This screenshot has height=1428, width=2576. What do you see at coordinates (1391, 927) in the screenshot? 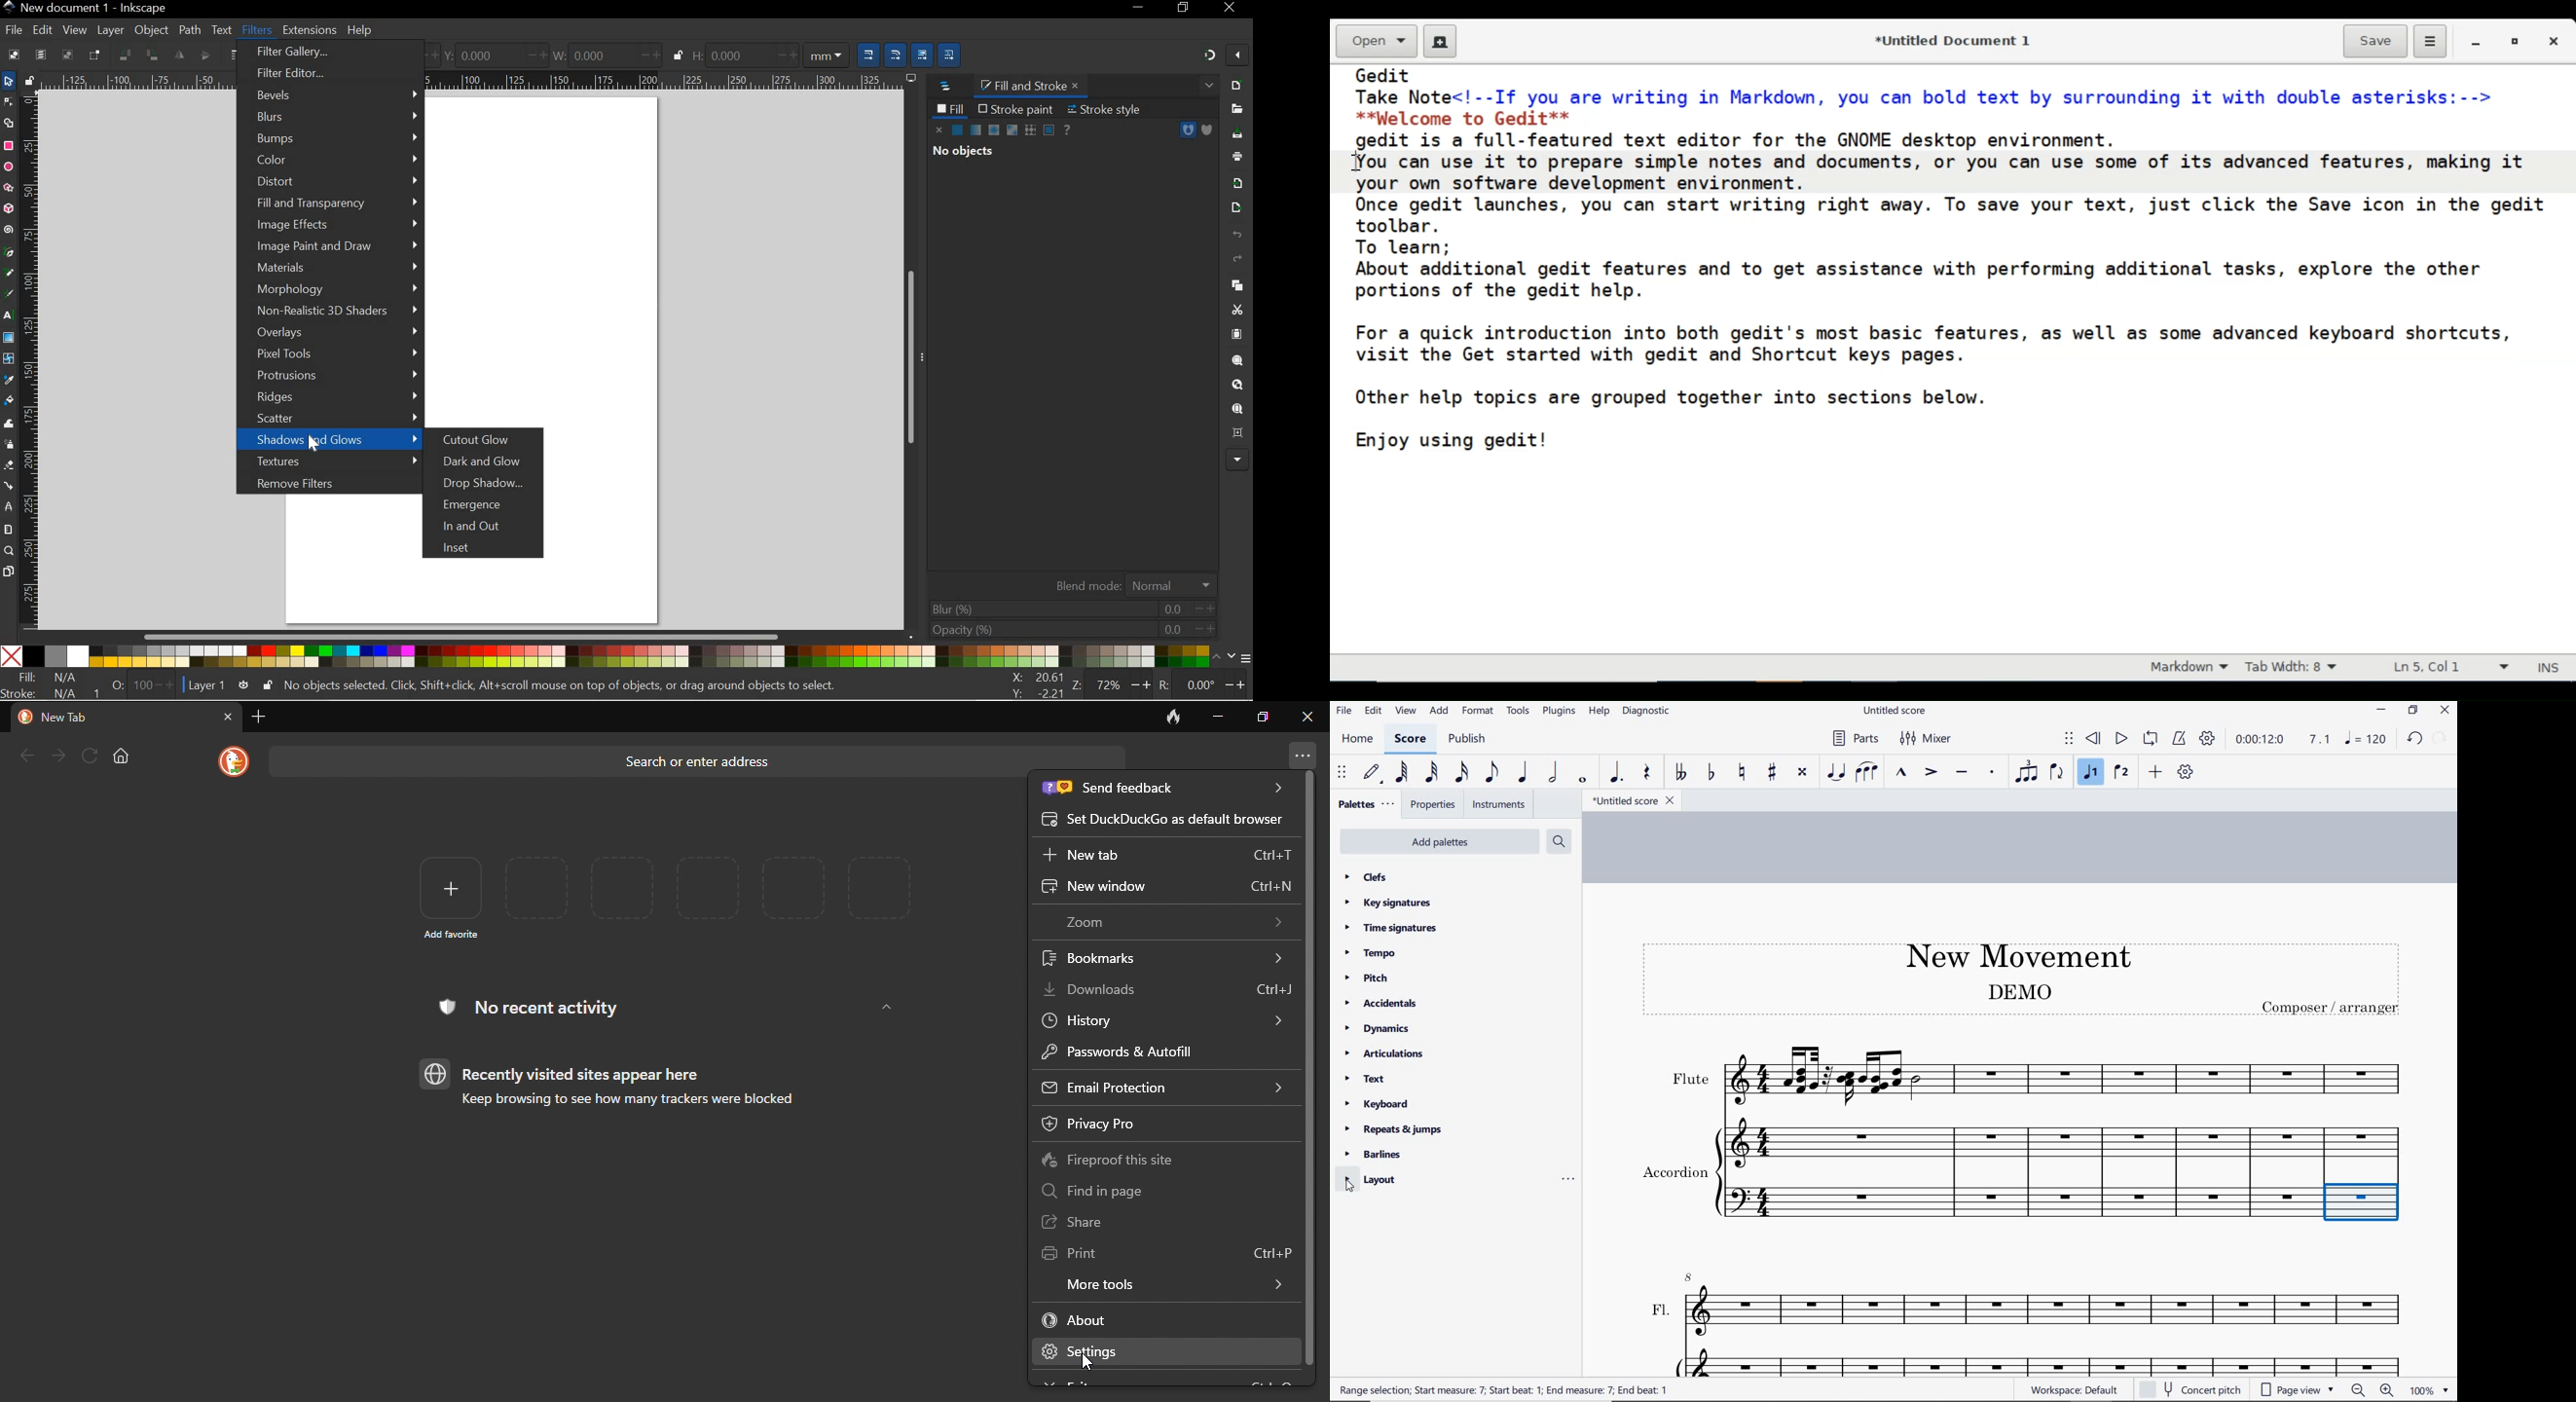
I see `time signatures` at bounding box center [1391, 927].